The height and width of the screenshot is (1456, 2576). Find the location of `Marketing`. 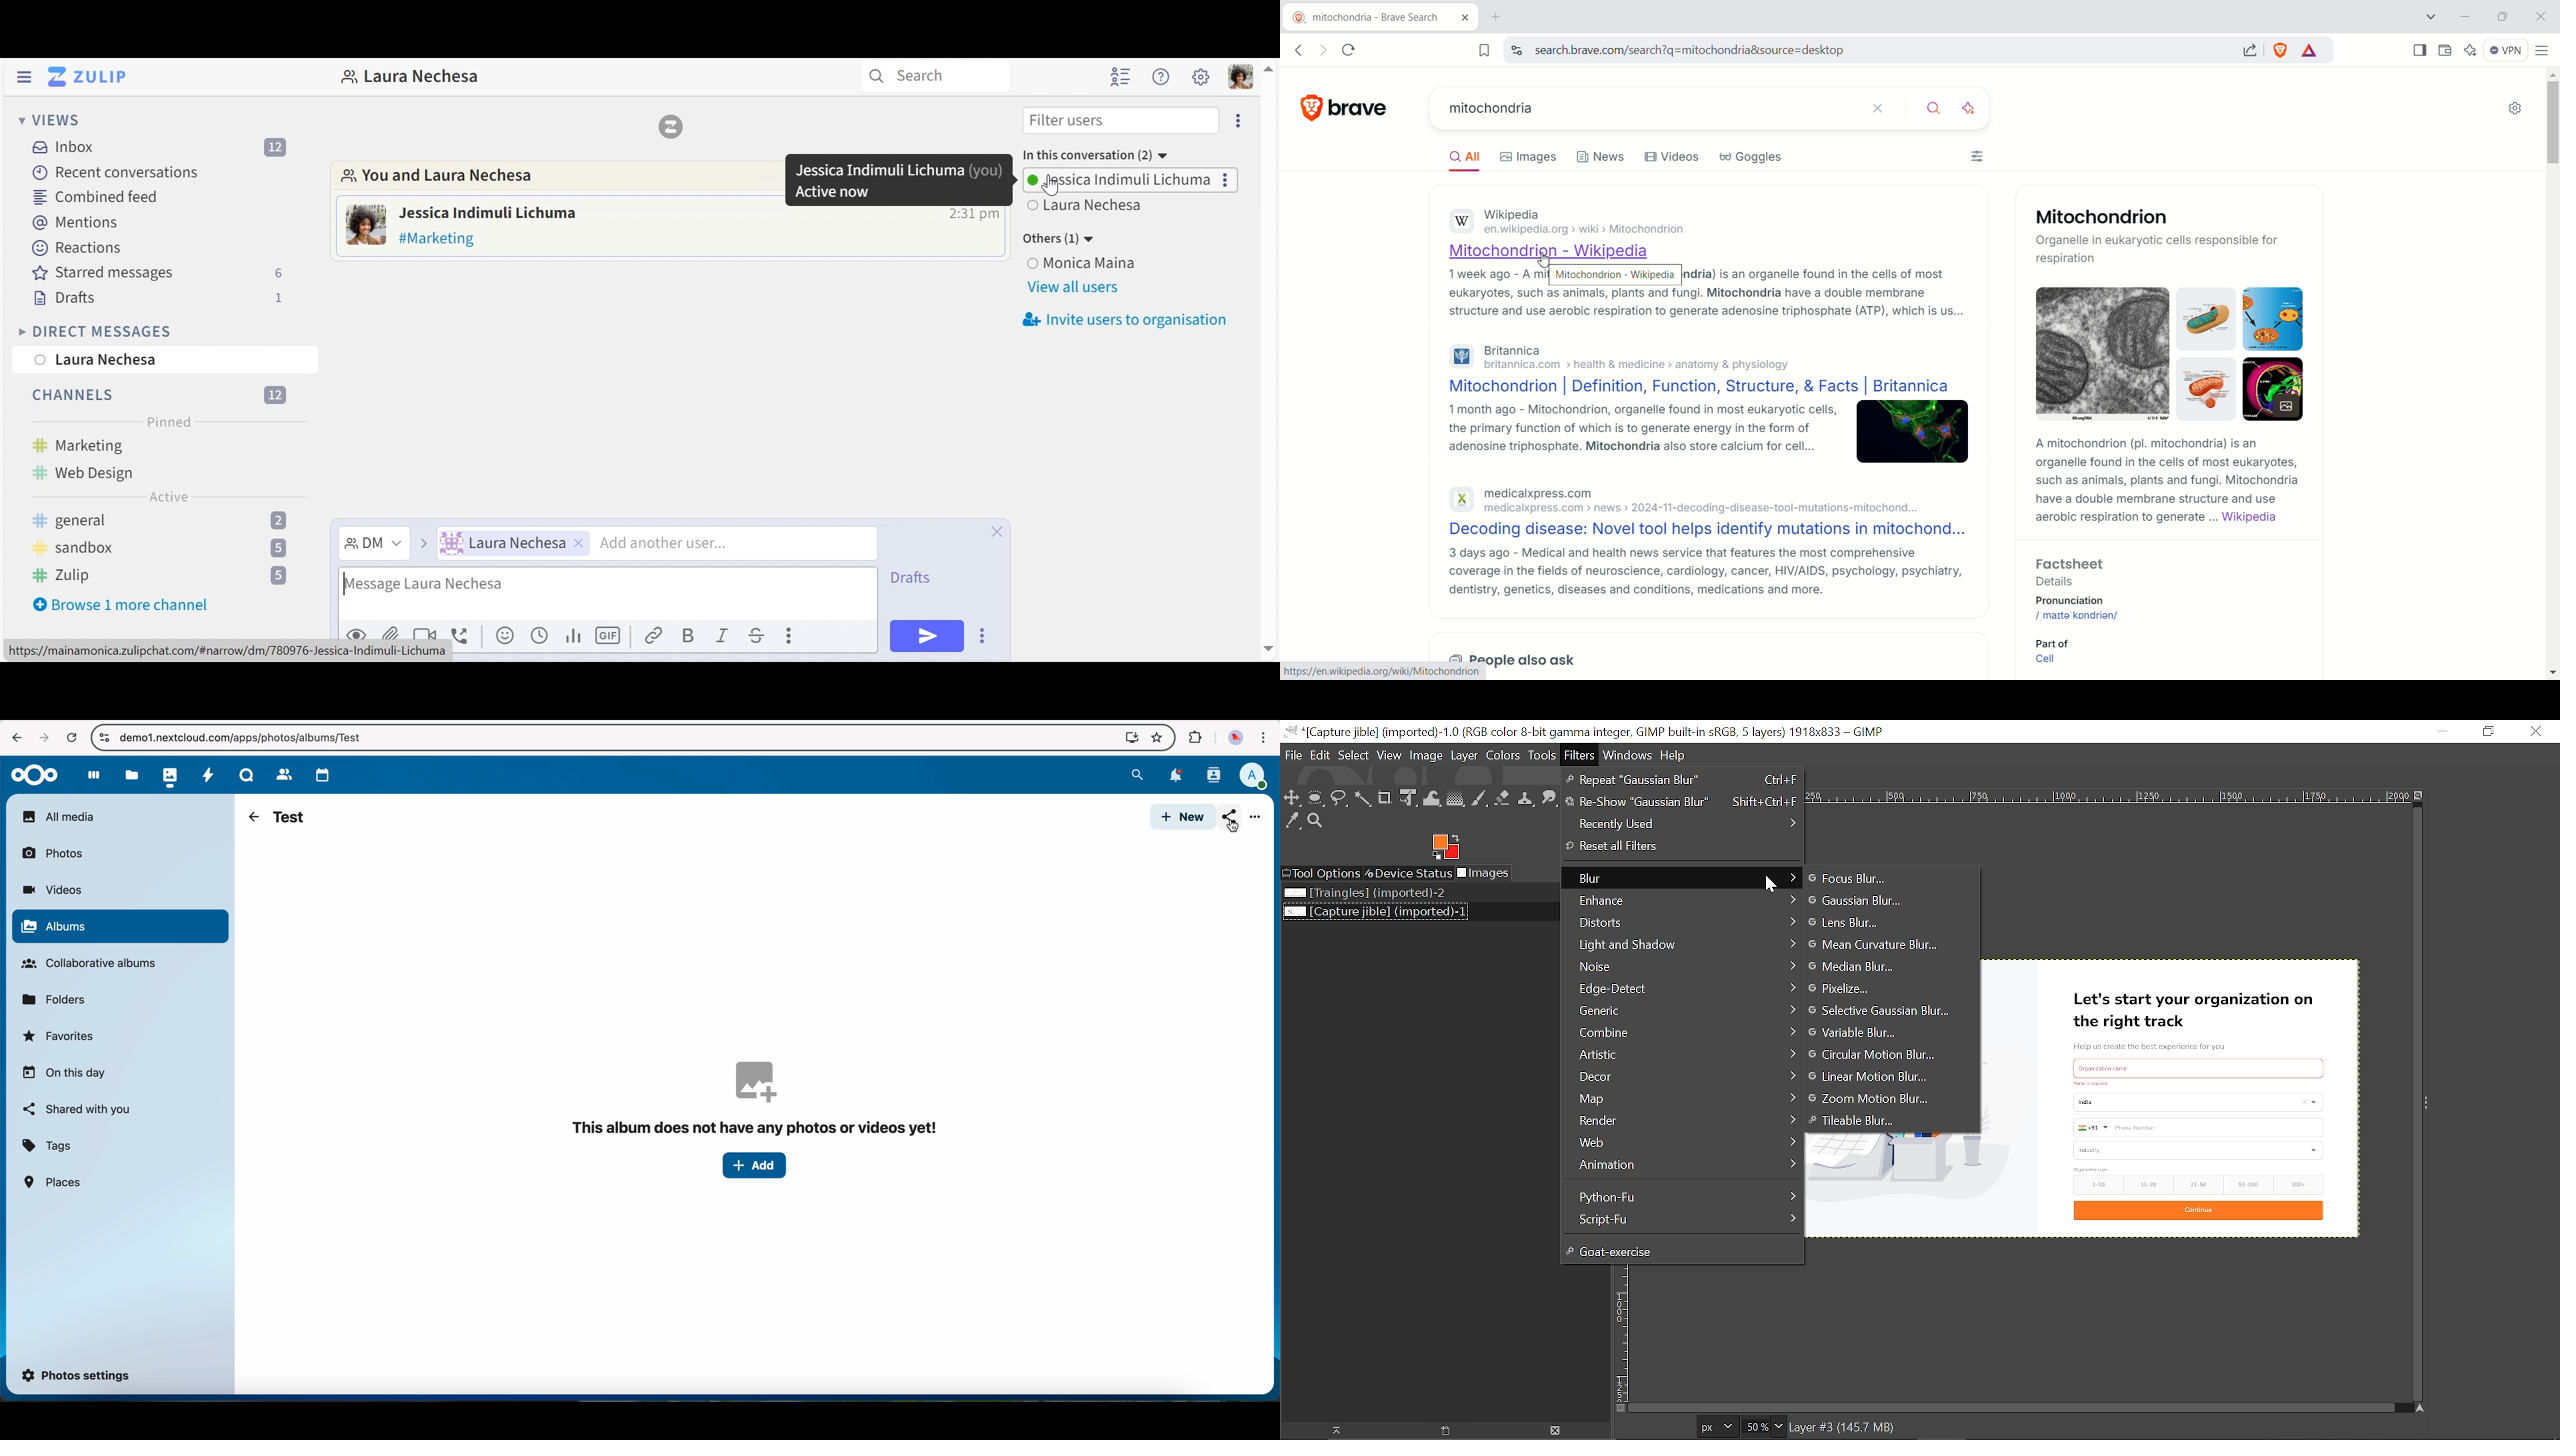

Marketing is located at coordinates (102, 445).